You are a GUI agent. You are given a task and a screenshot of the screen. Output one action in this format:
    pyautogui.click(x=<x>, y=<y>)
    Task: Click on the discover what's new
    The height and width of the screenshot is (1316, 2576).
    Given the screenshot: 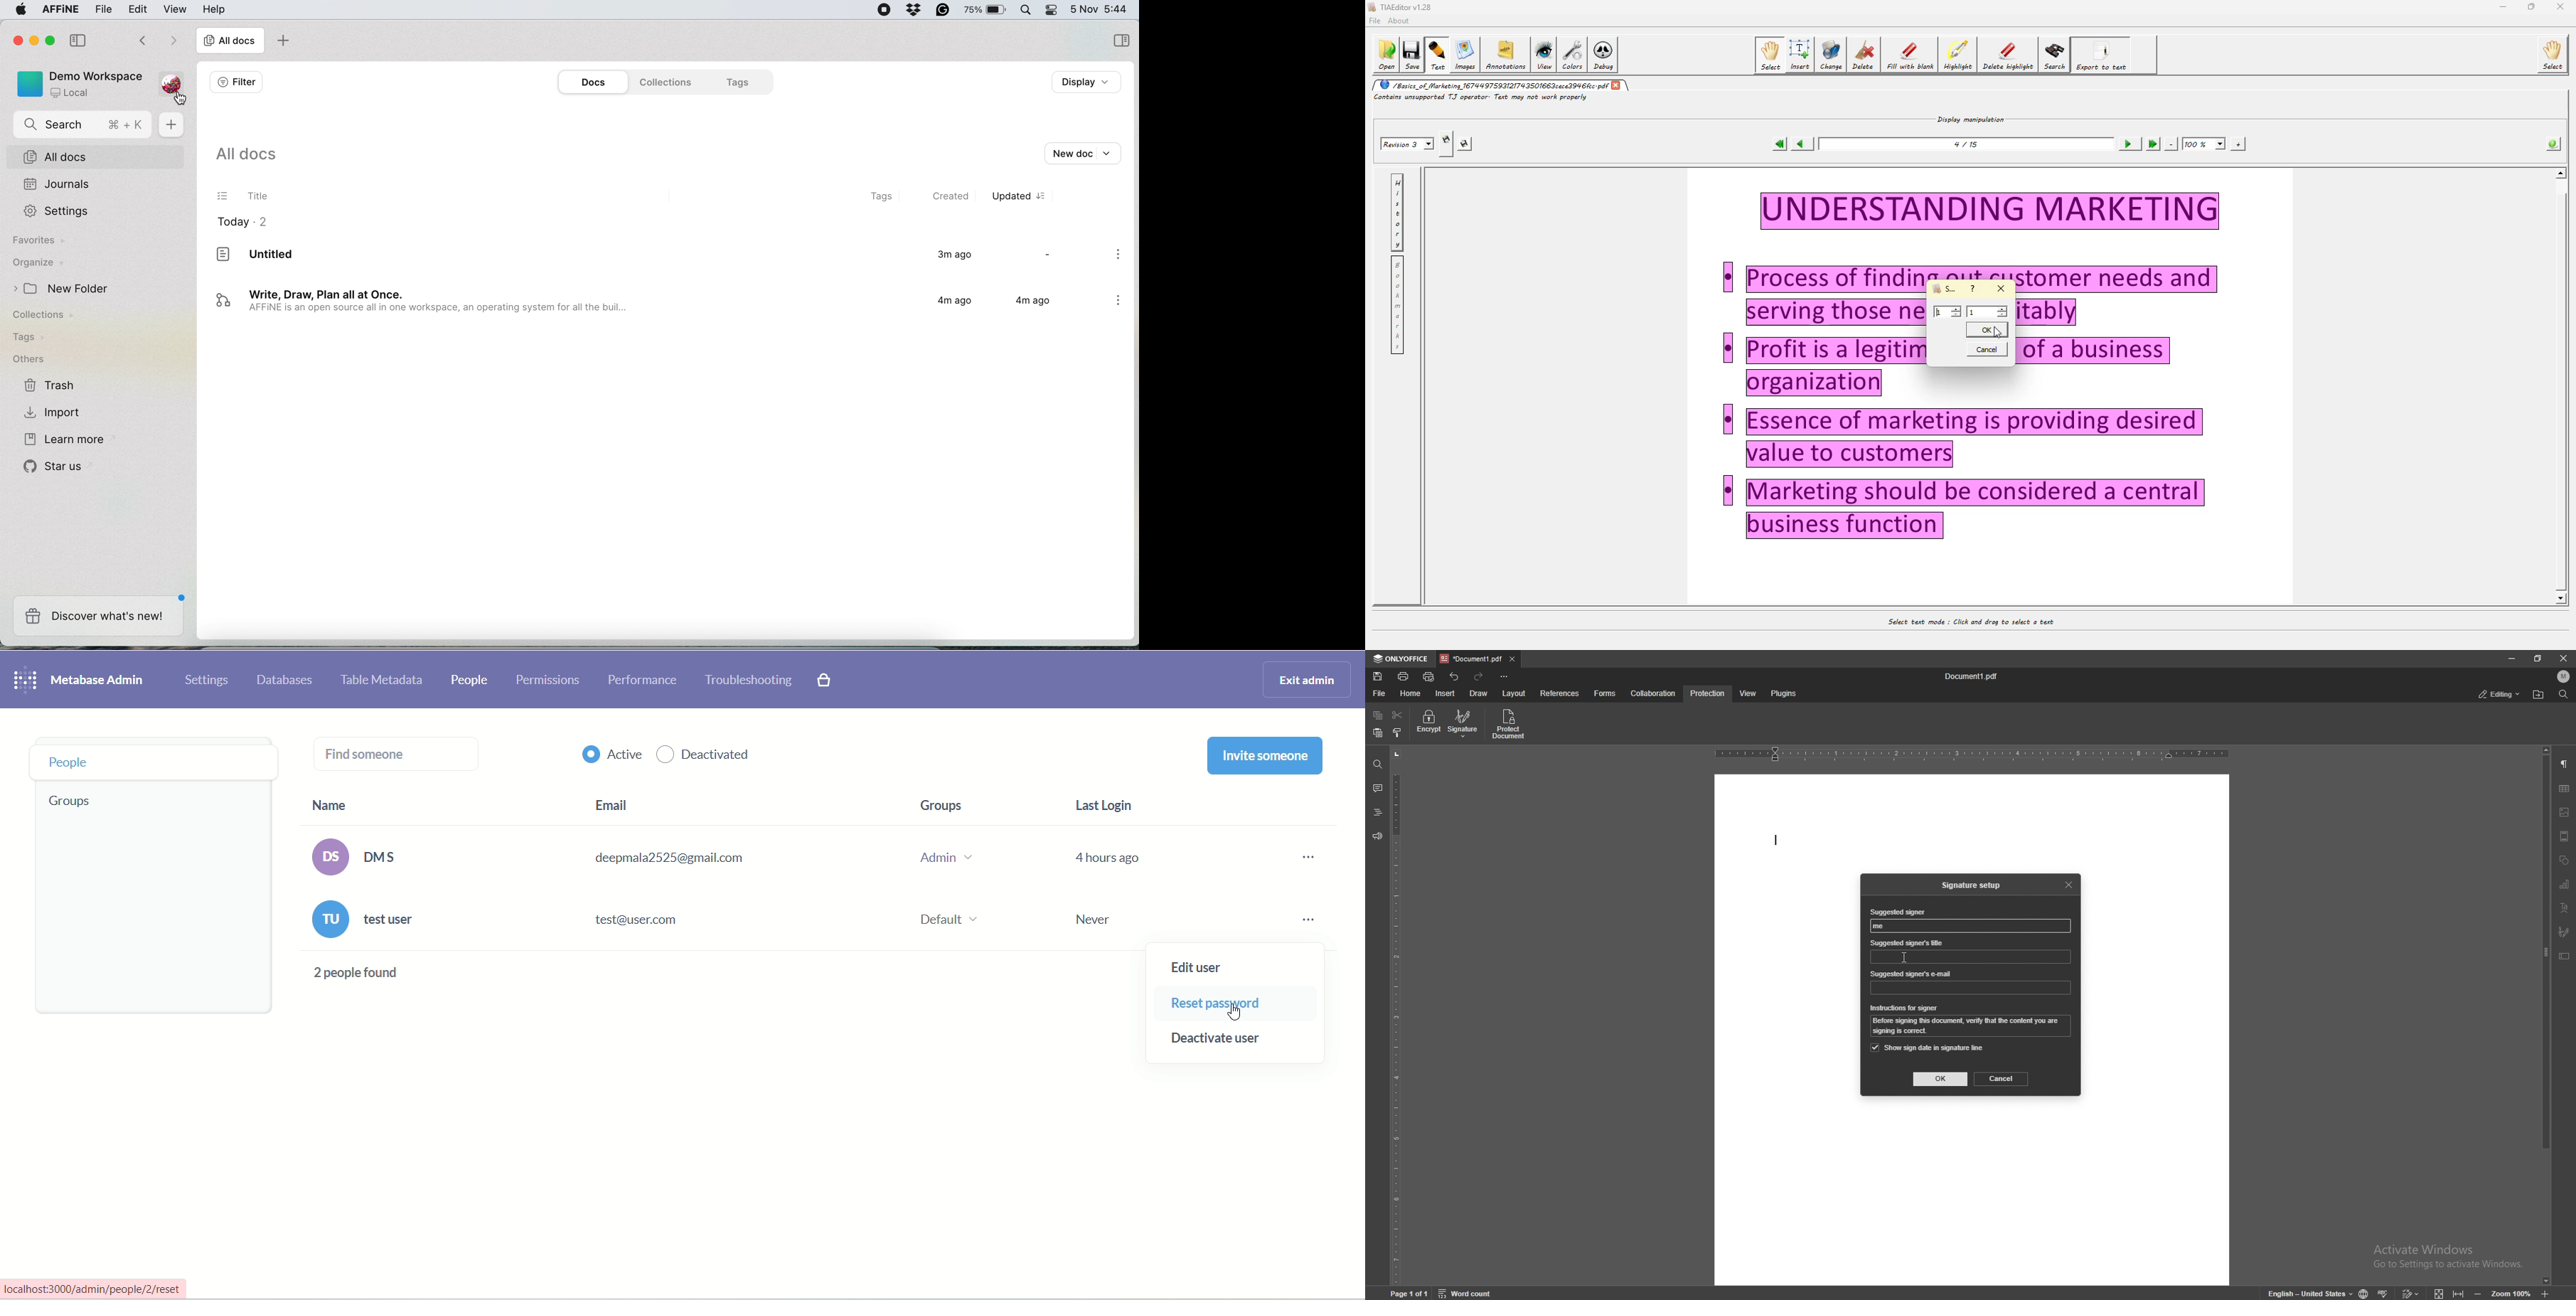 What is the action you would take?
    pyautogui.click(x=98, y=616)
    